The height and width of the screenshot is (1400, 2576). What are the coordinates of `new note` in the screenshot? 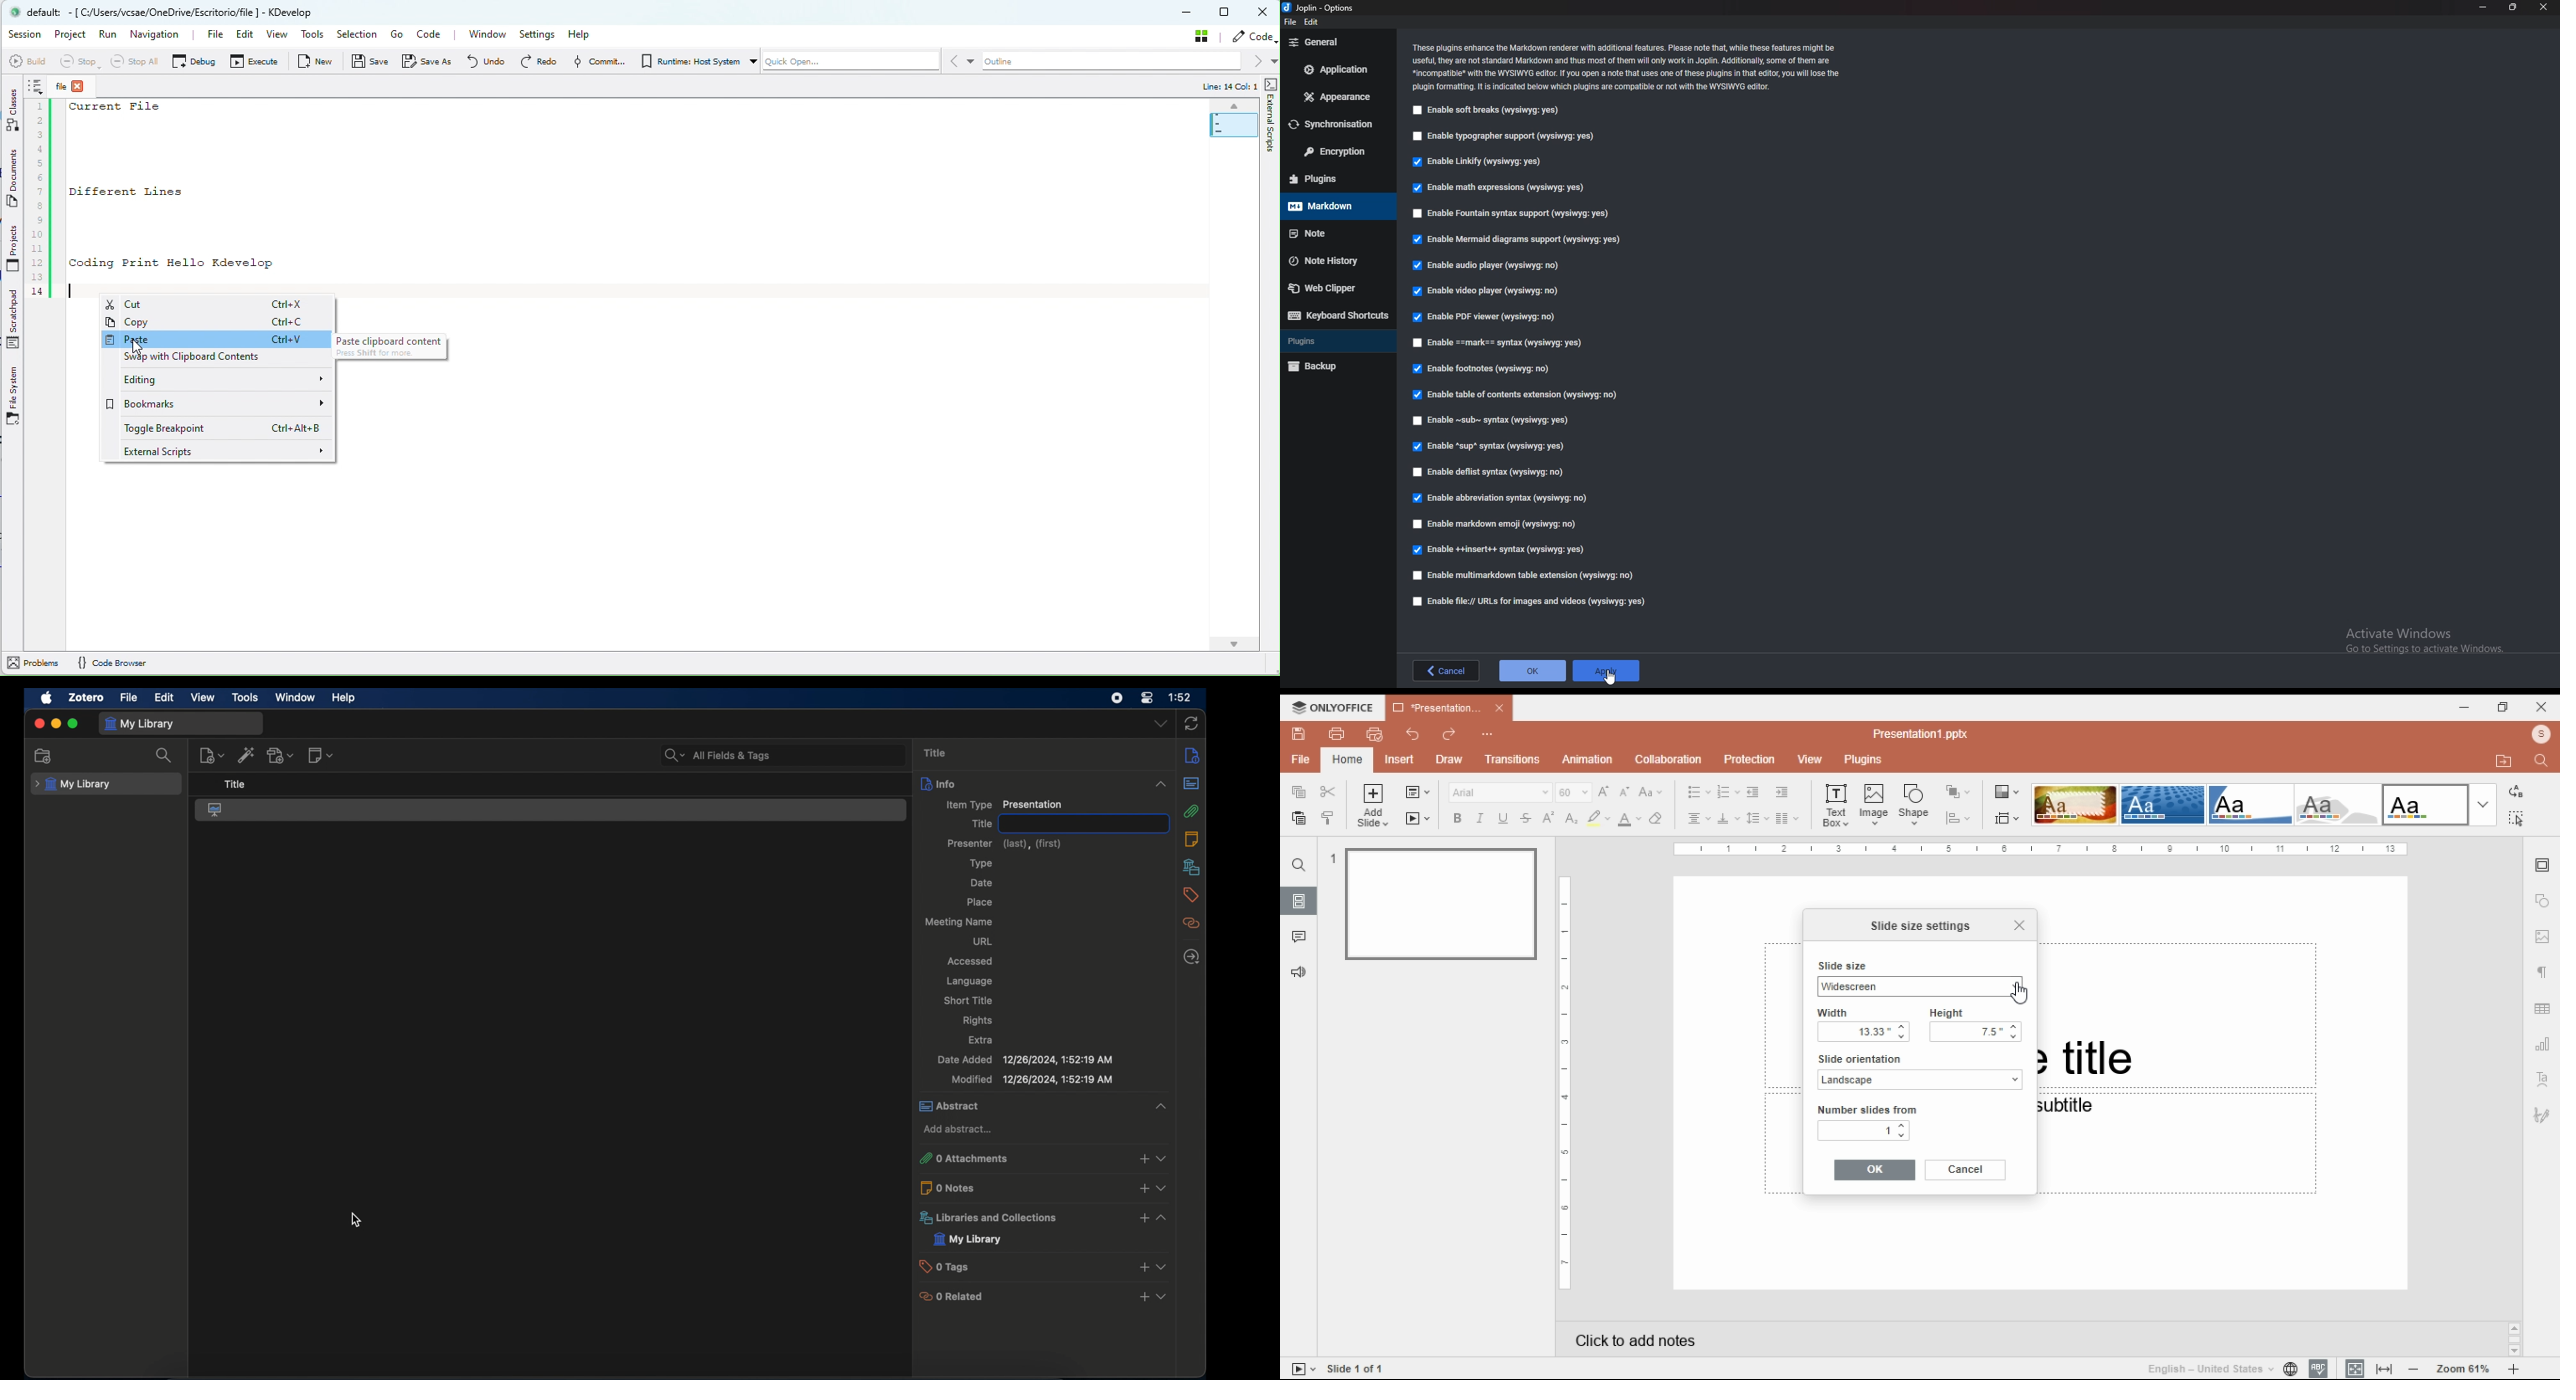 It's located at (322, 756).